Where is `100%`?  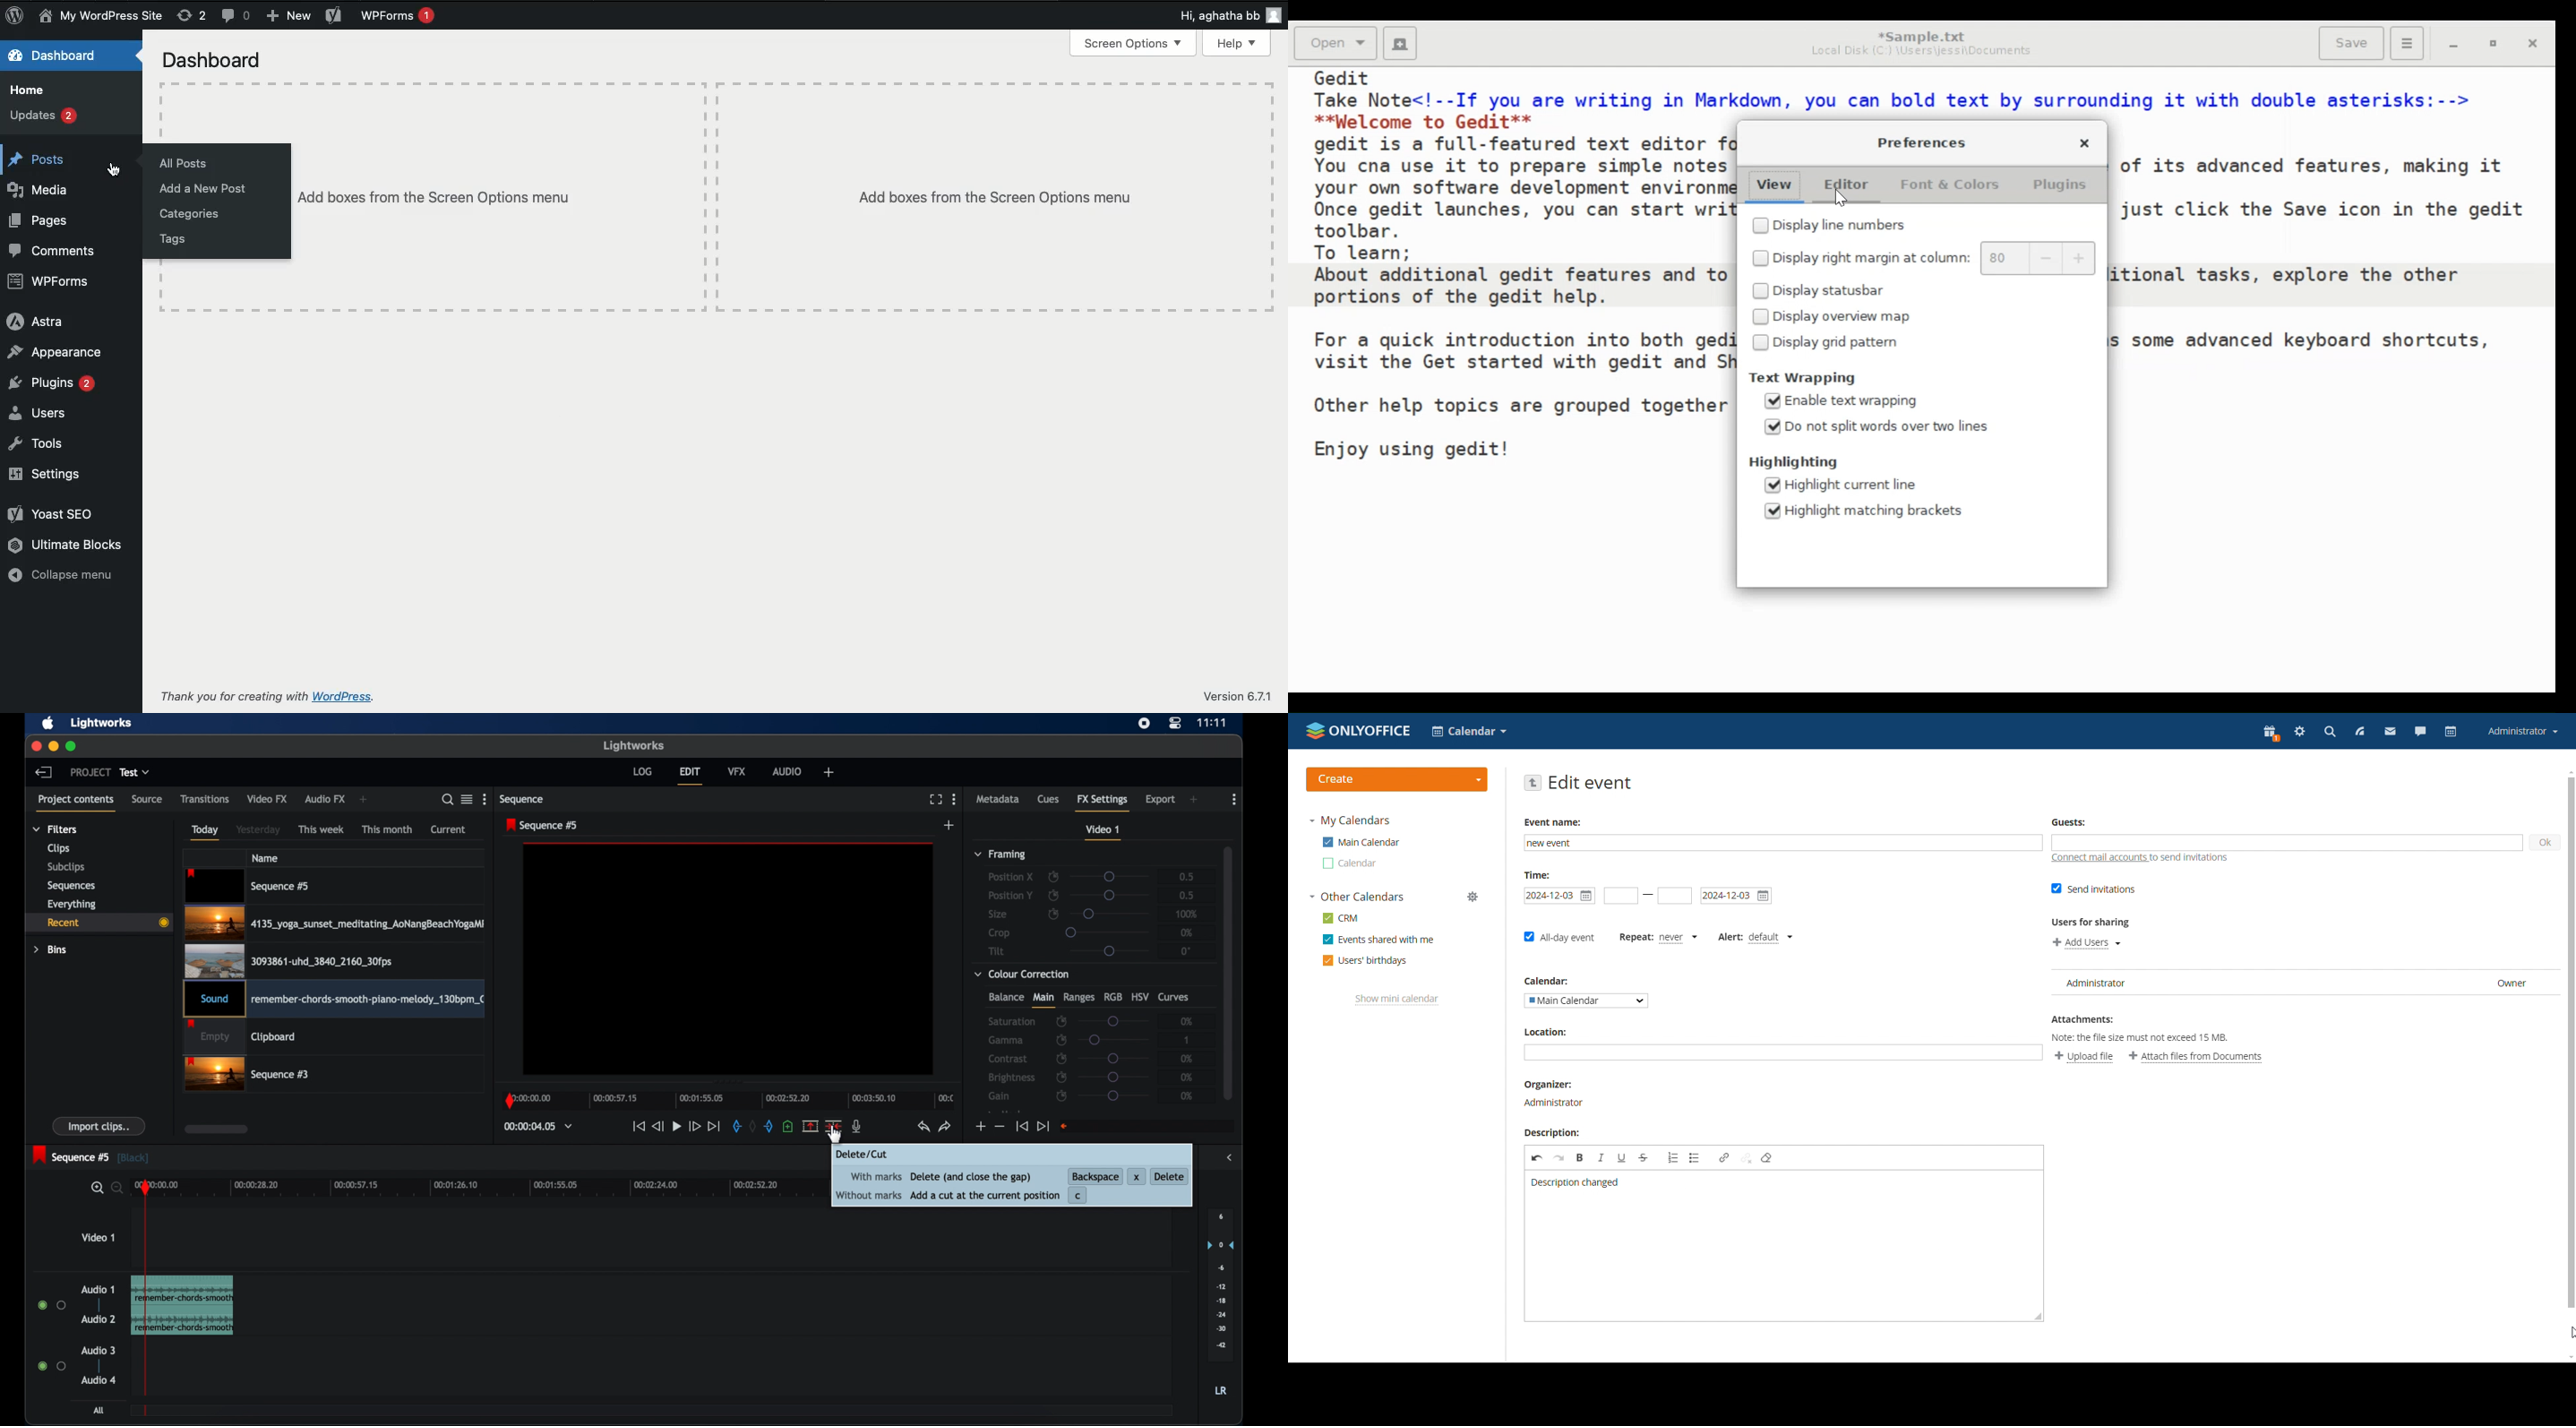 100% is located at coordinates (1187, 914).